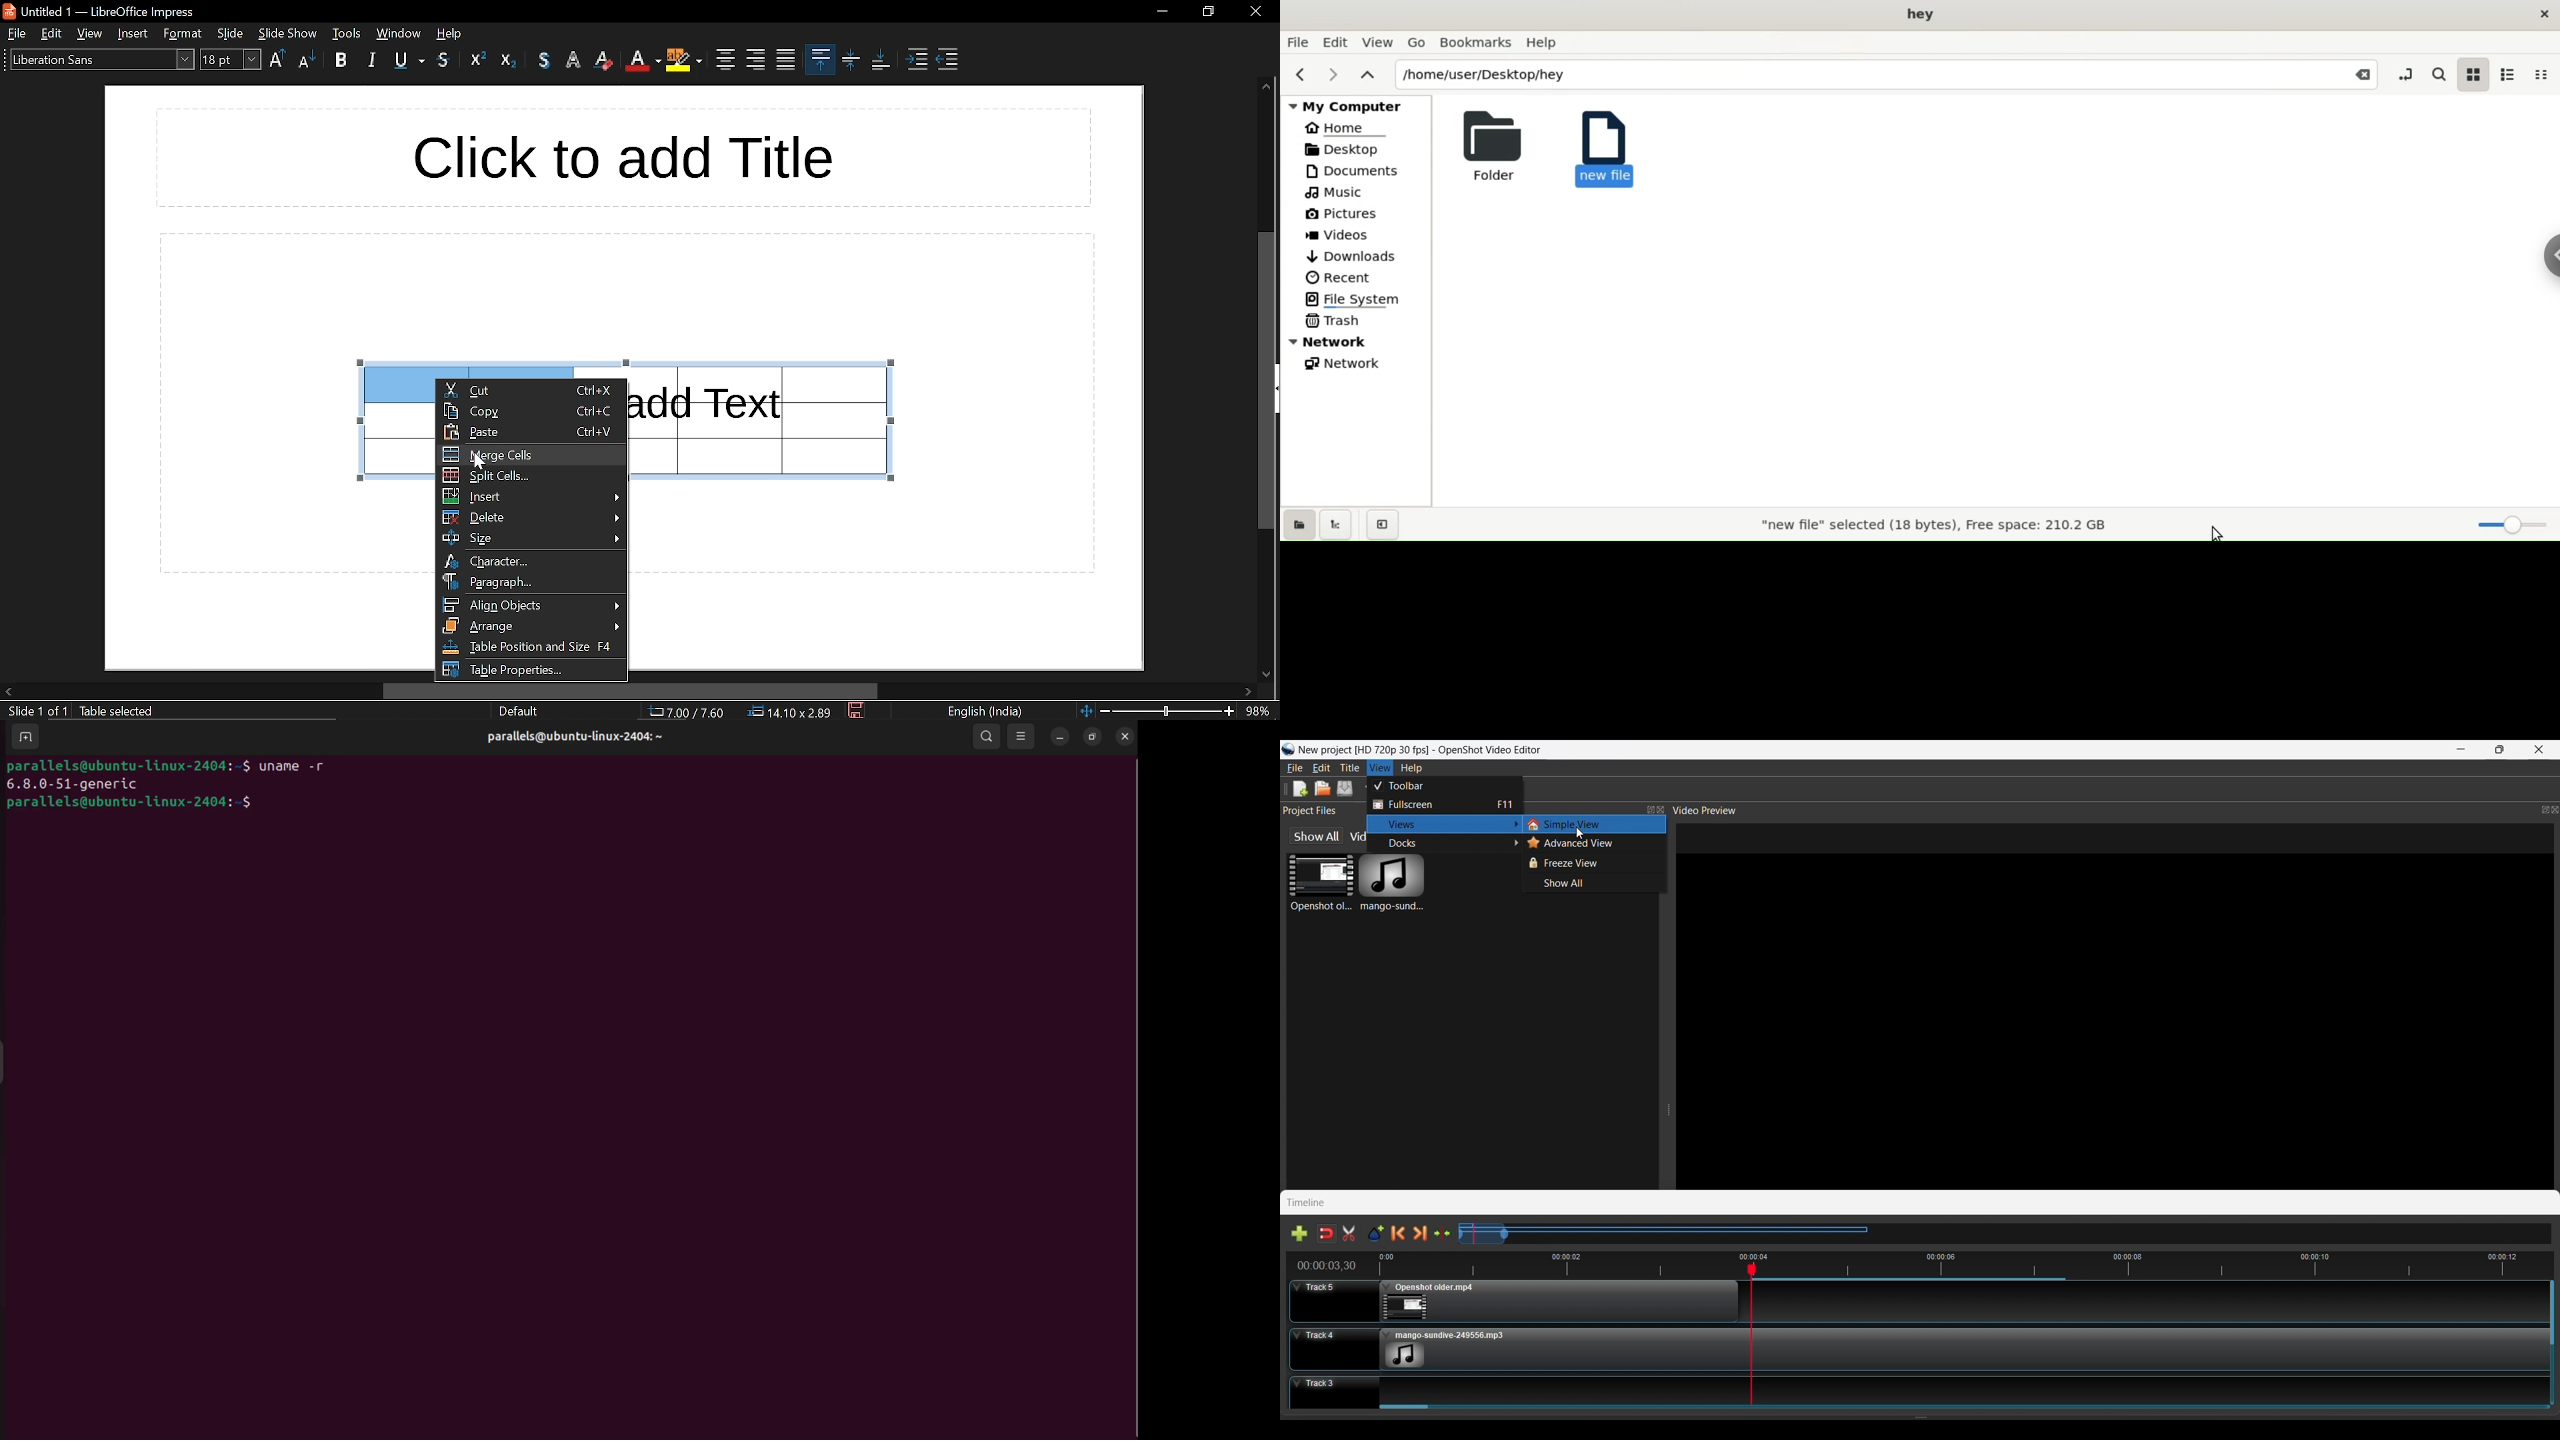  Describe the element at coordinates (544, 60) in the screenshot. I see `shadow` at that location.